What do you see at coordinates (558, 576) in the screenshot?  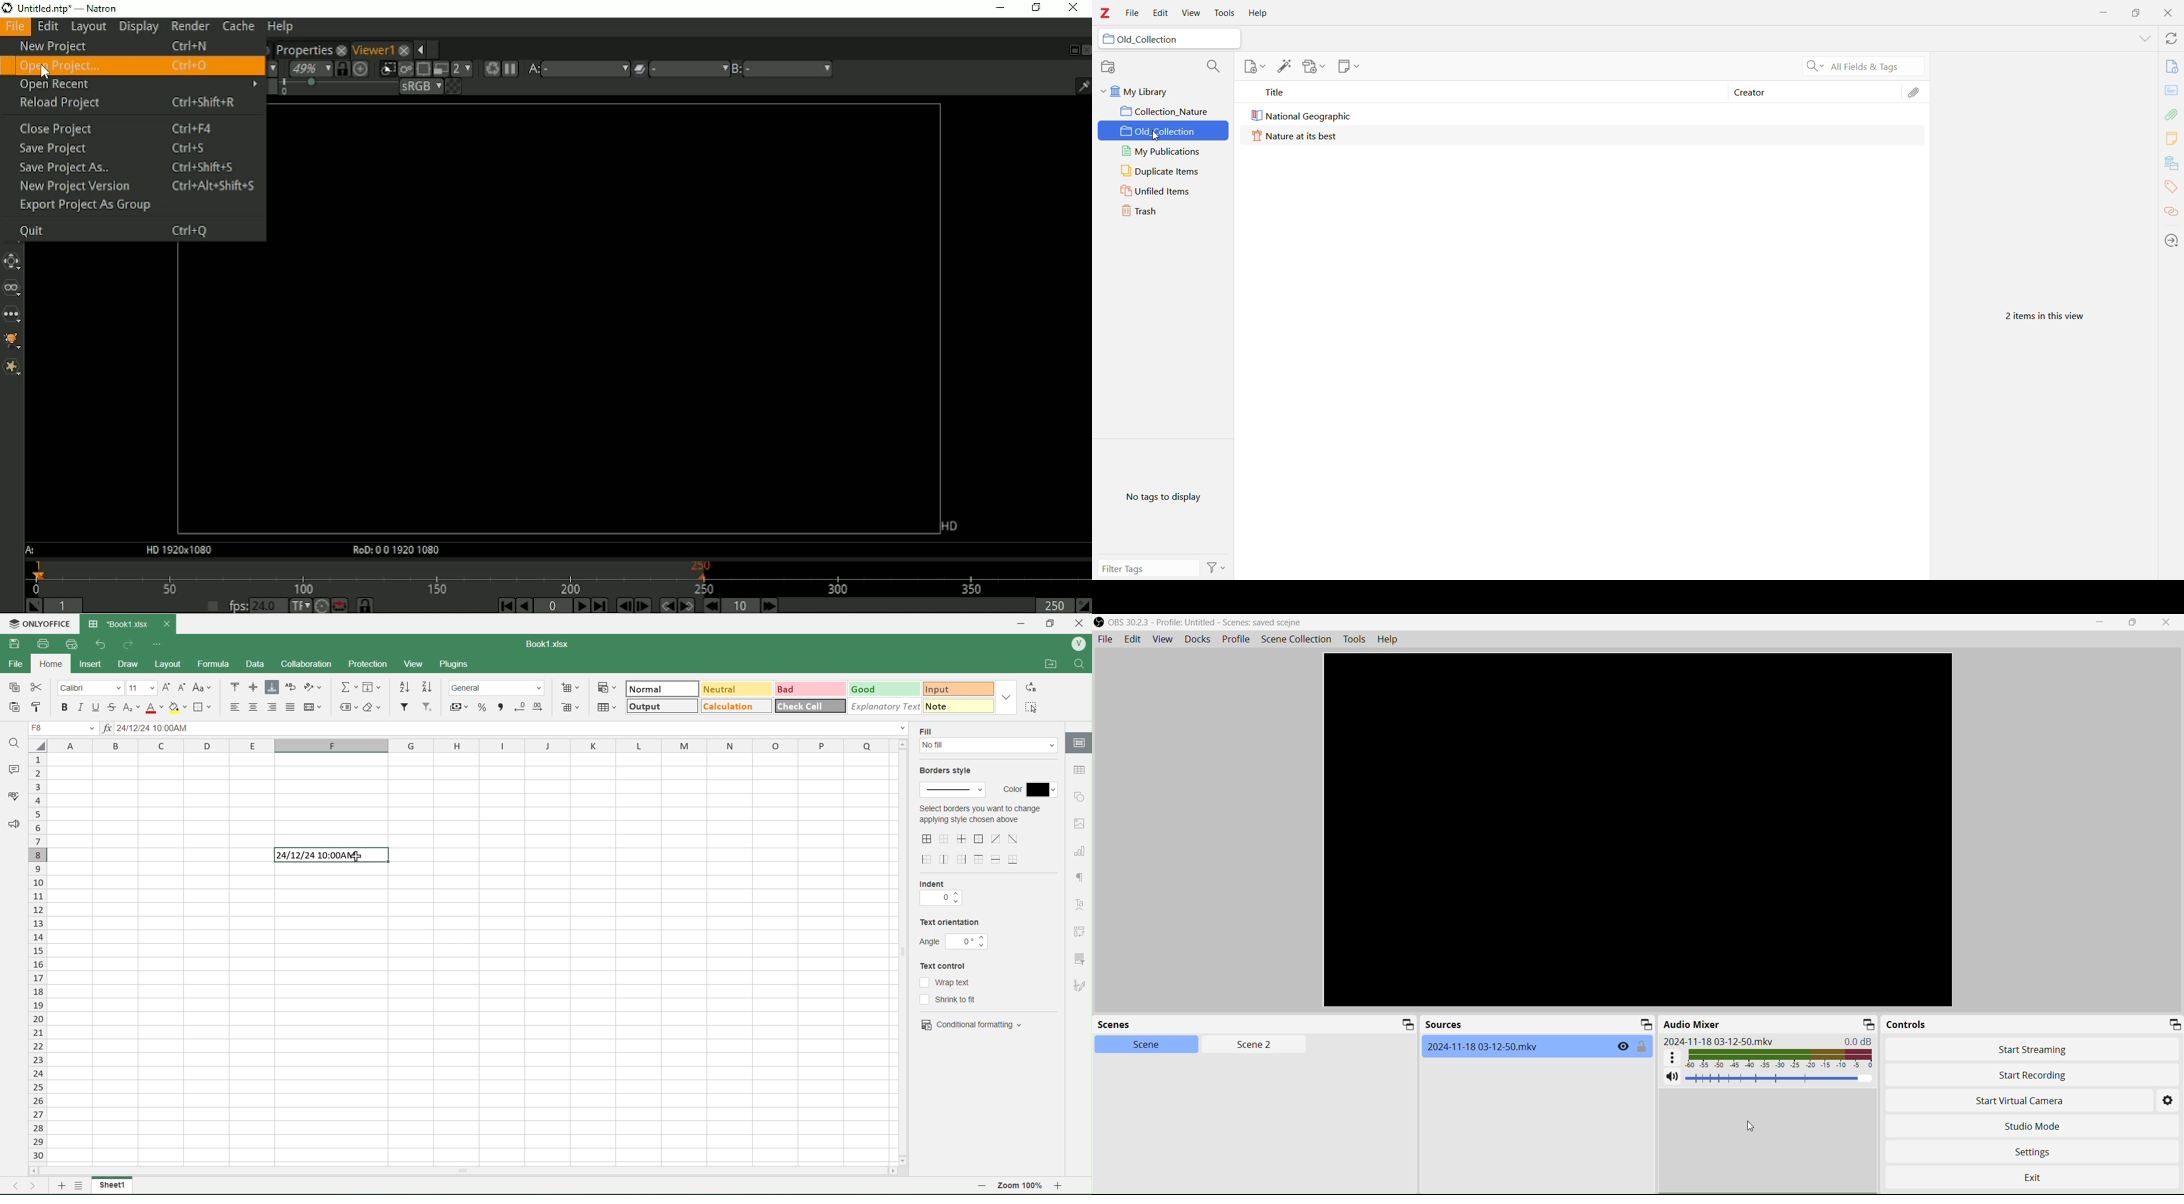 I see `Timeline` at bounding box center [558, 576].